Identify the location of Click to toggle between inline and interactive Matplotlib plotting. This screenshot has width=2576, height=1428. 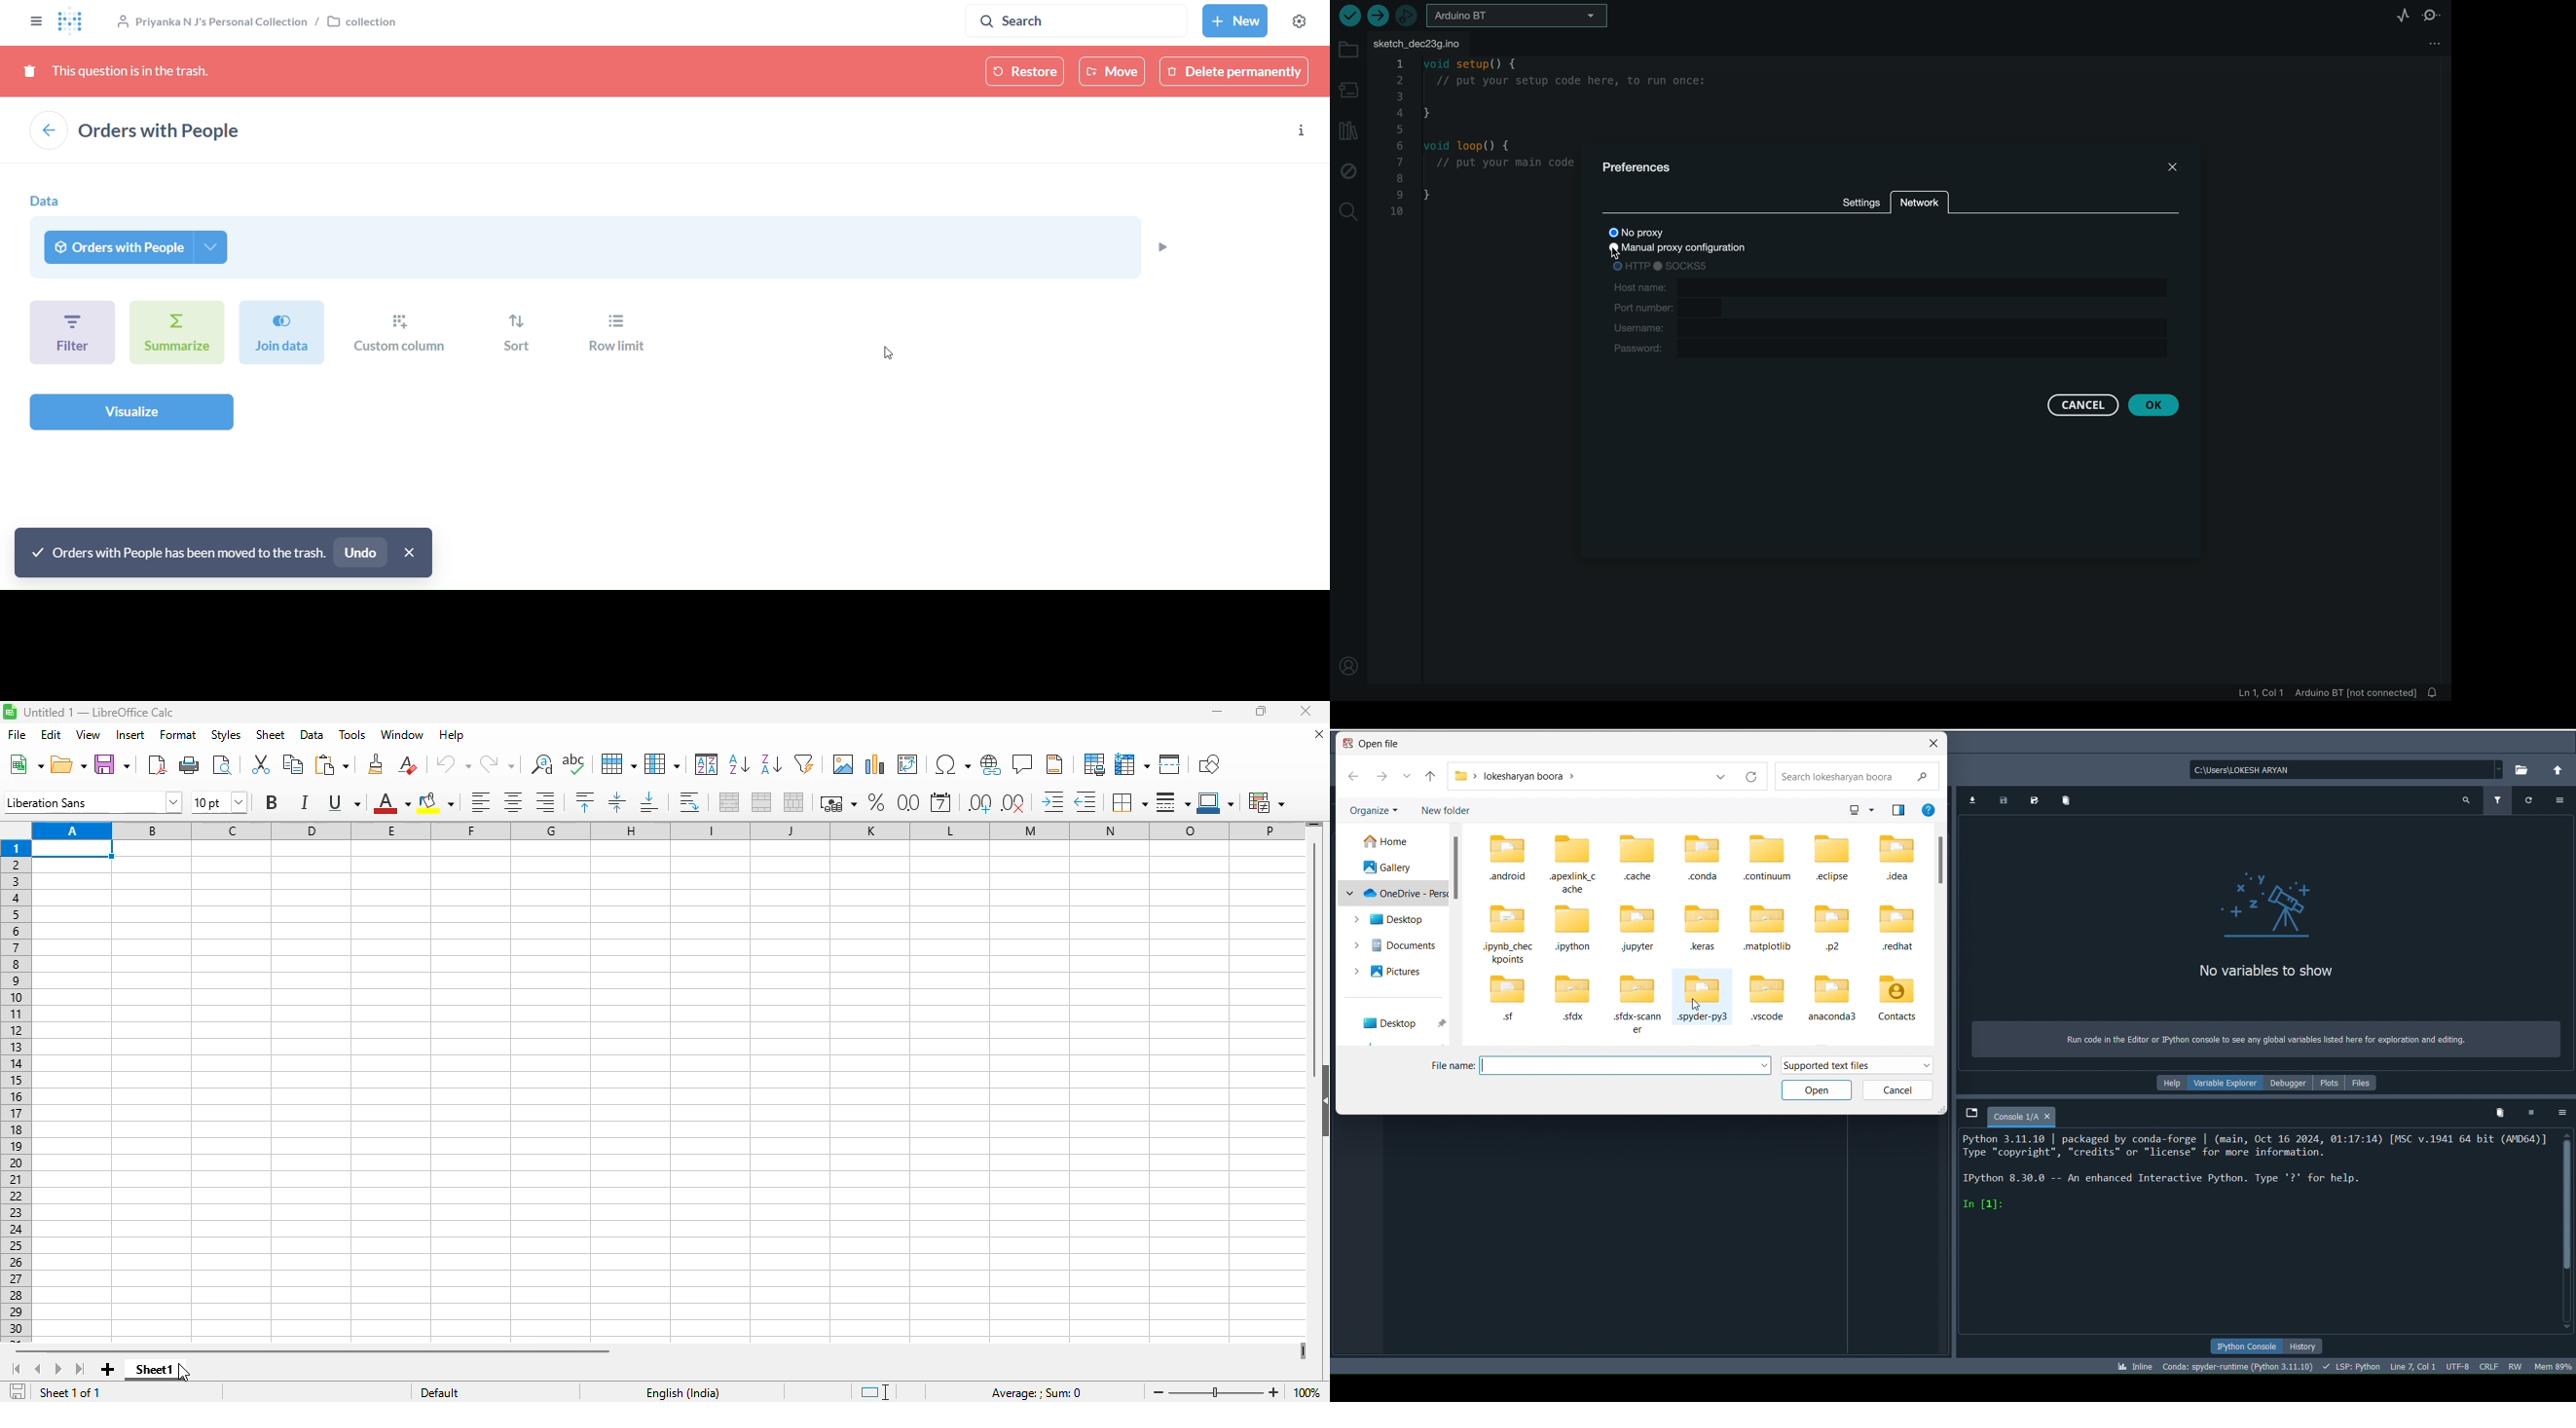
(2139, 1364).